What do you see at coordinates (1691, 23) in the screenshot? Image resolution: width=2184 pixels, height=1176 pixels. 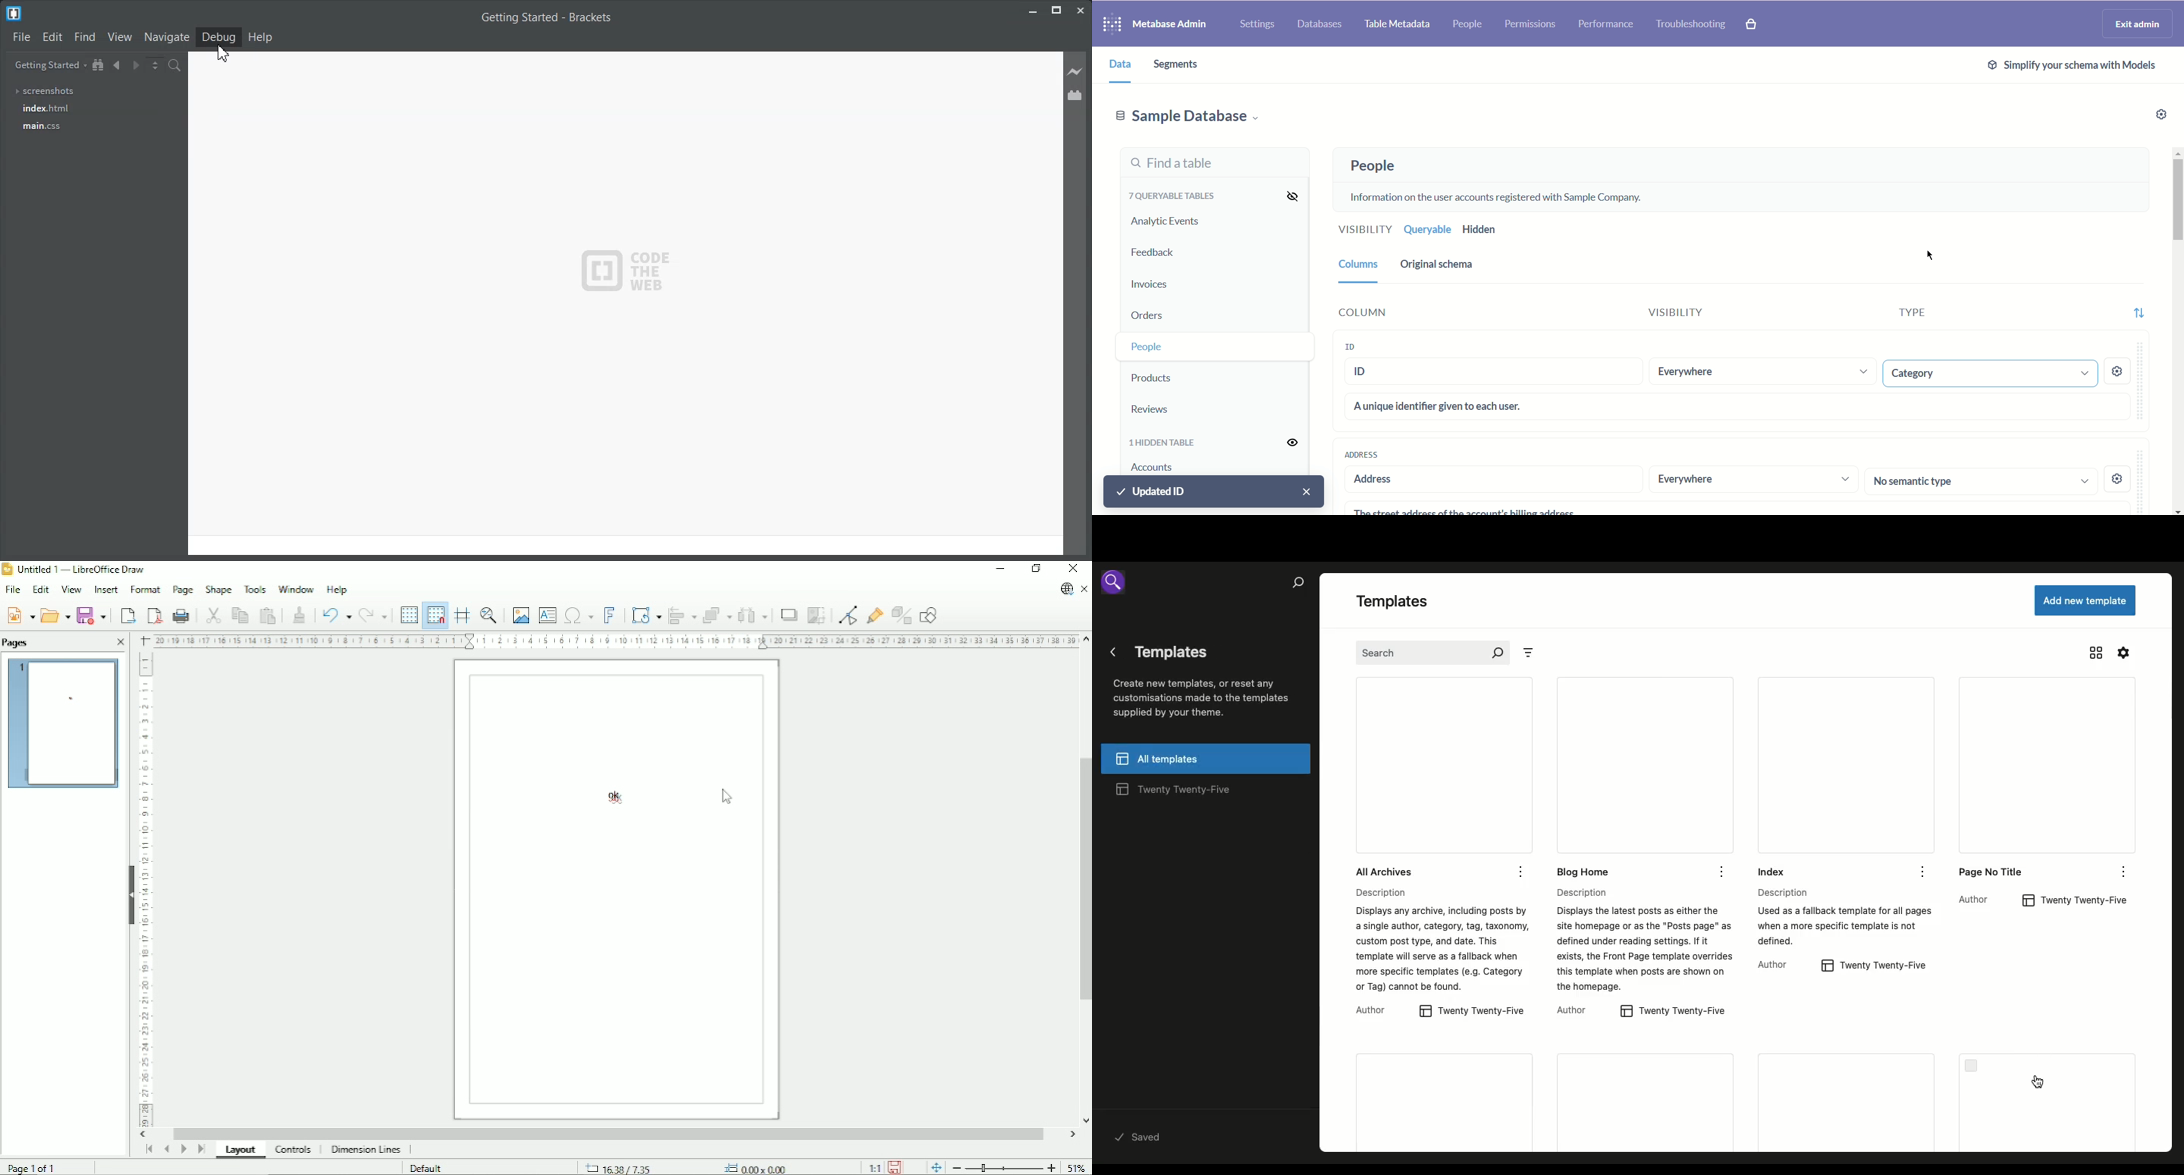 I see `Troubleshooting` at bounding box center [1691, 23].